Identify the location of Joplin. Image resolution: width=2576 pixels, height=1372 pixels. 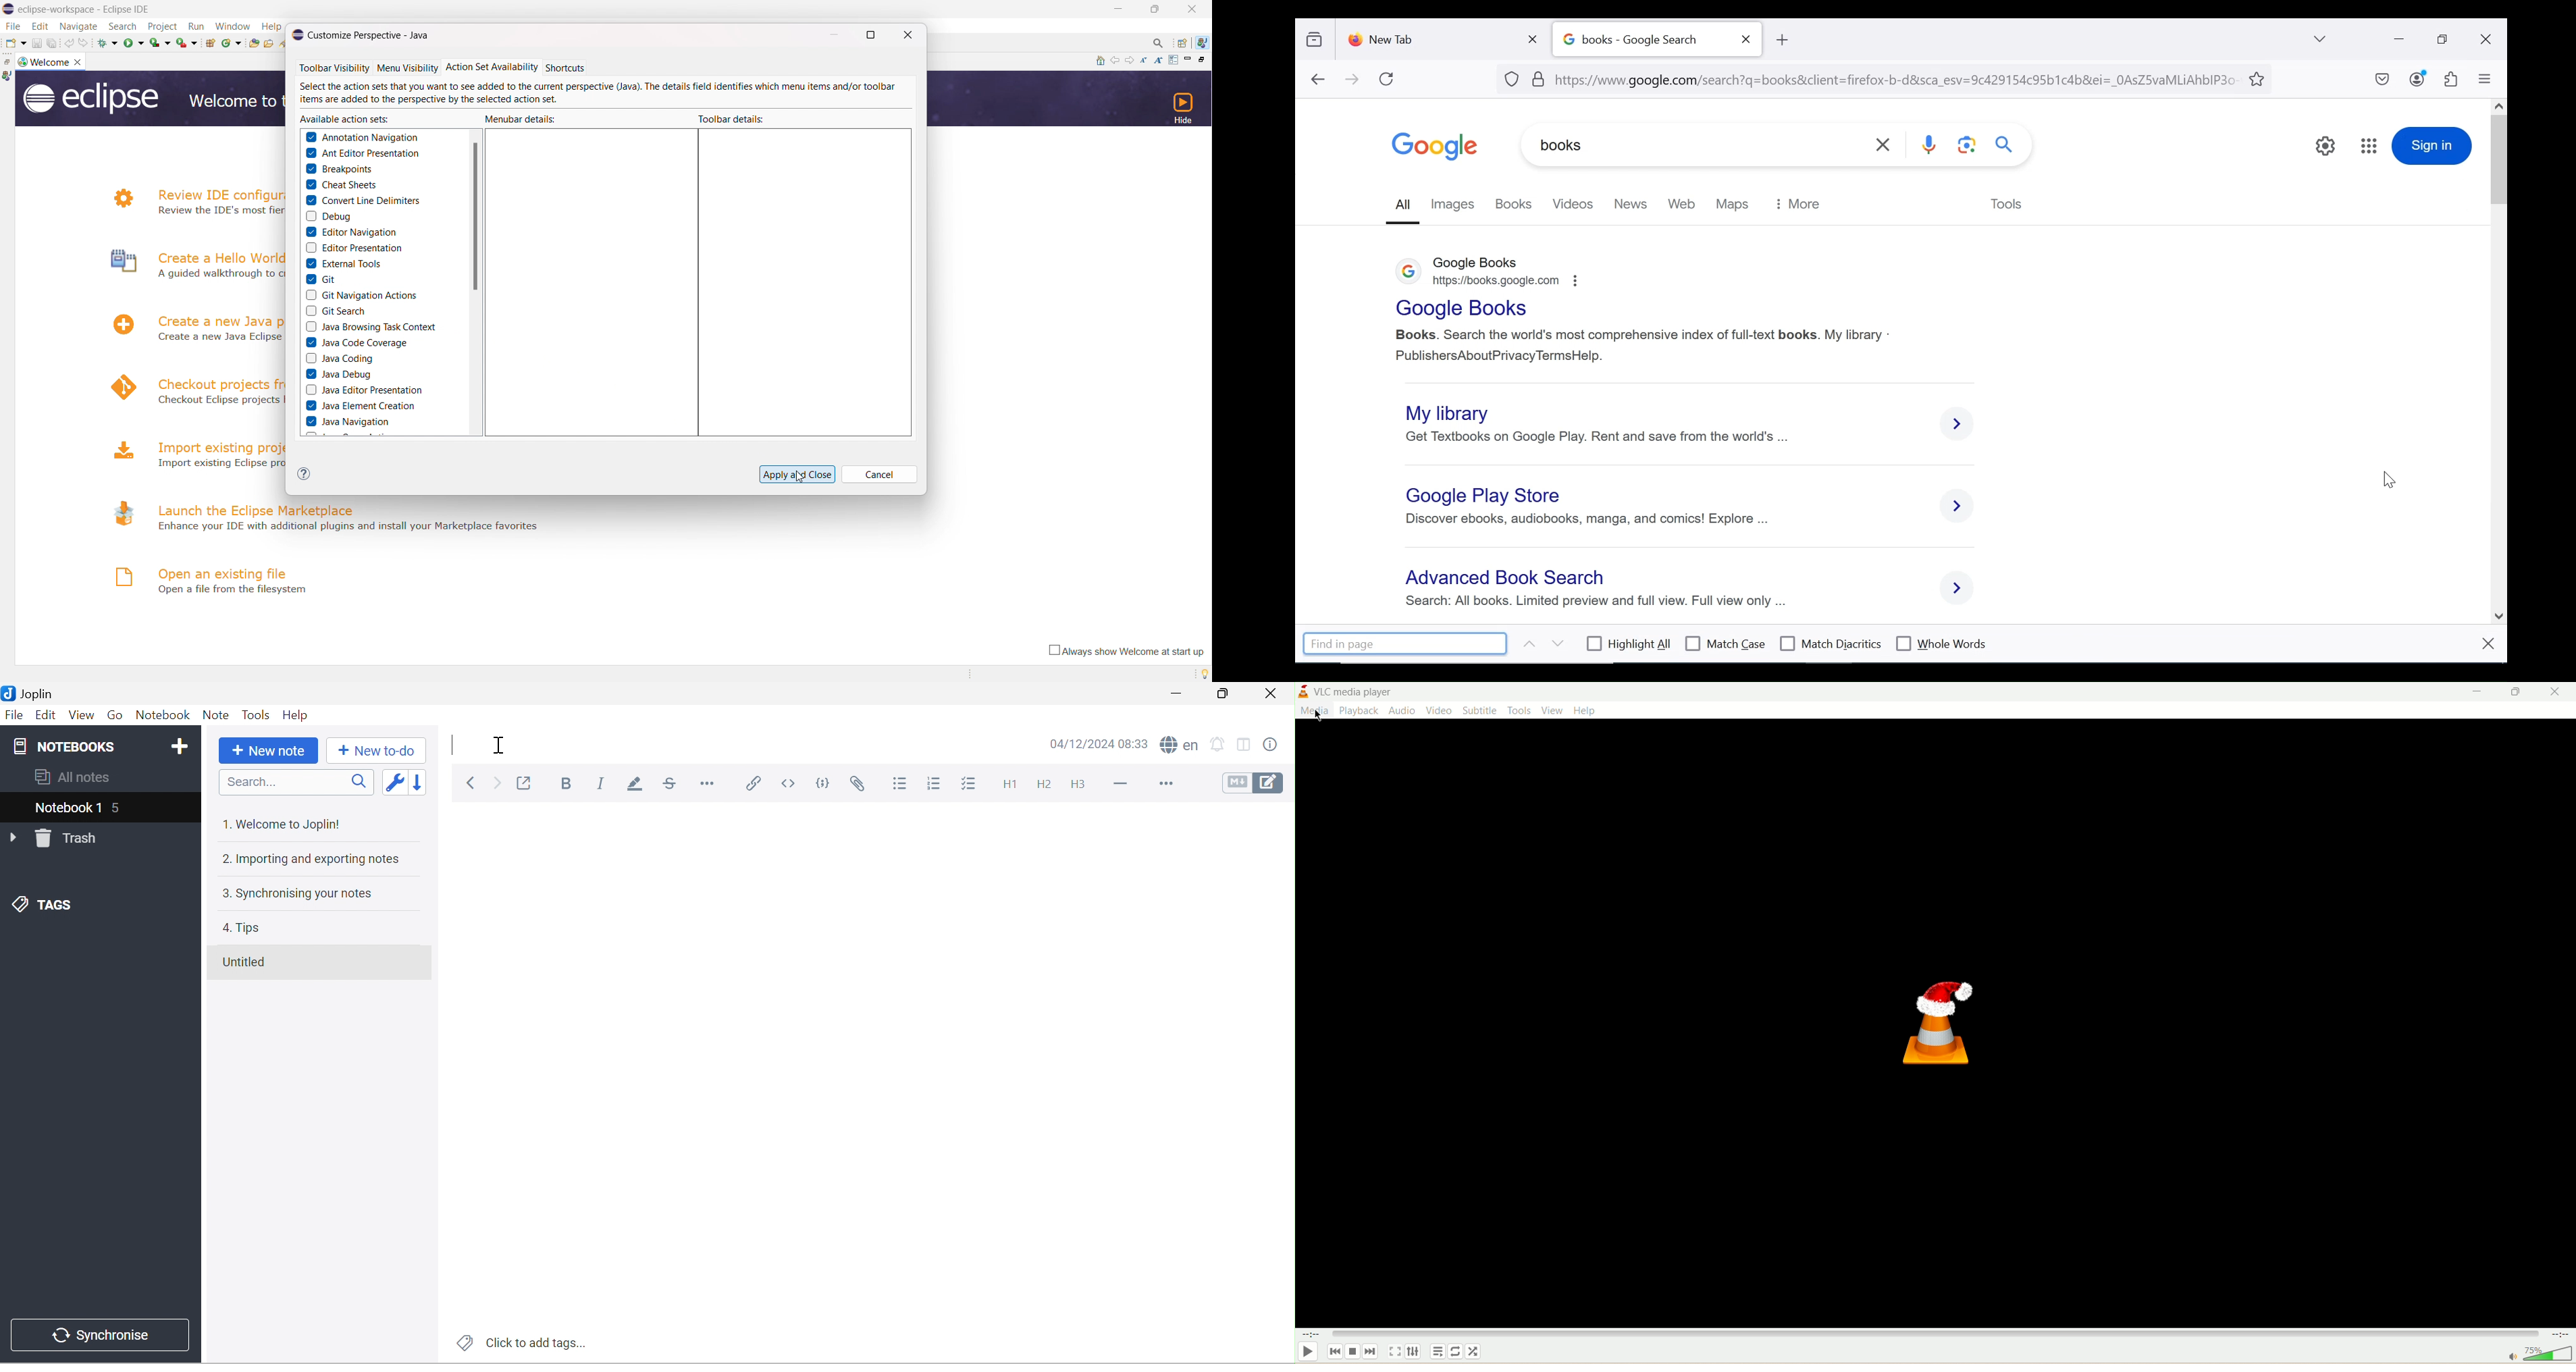
(30, 693).